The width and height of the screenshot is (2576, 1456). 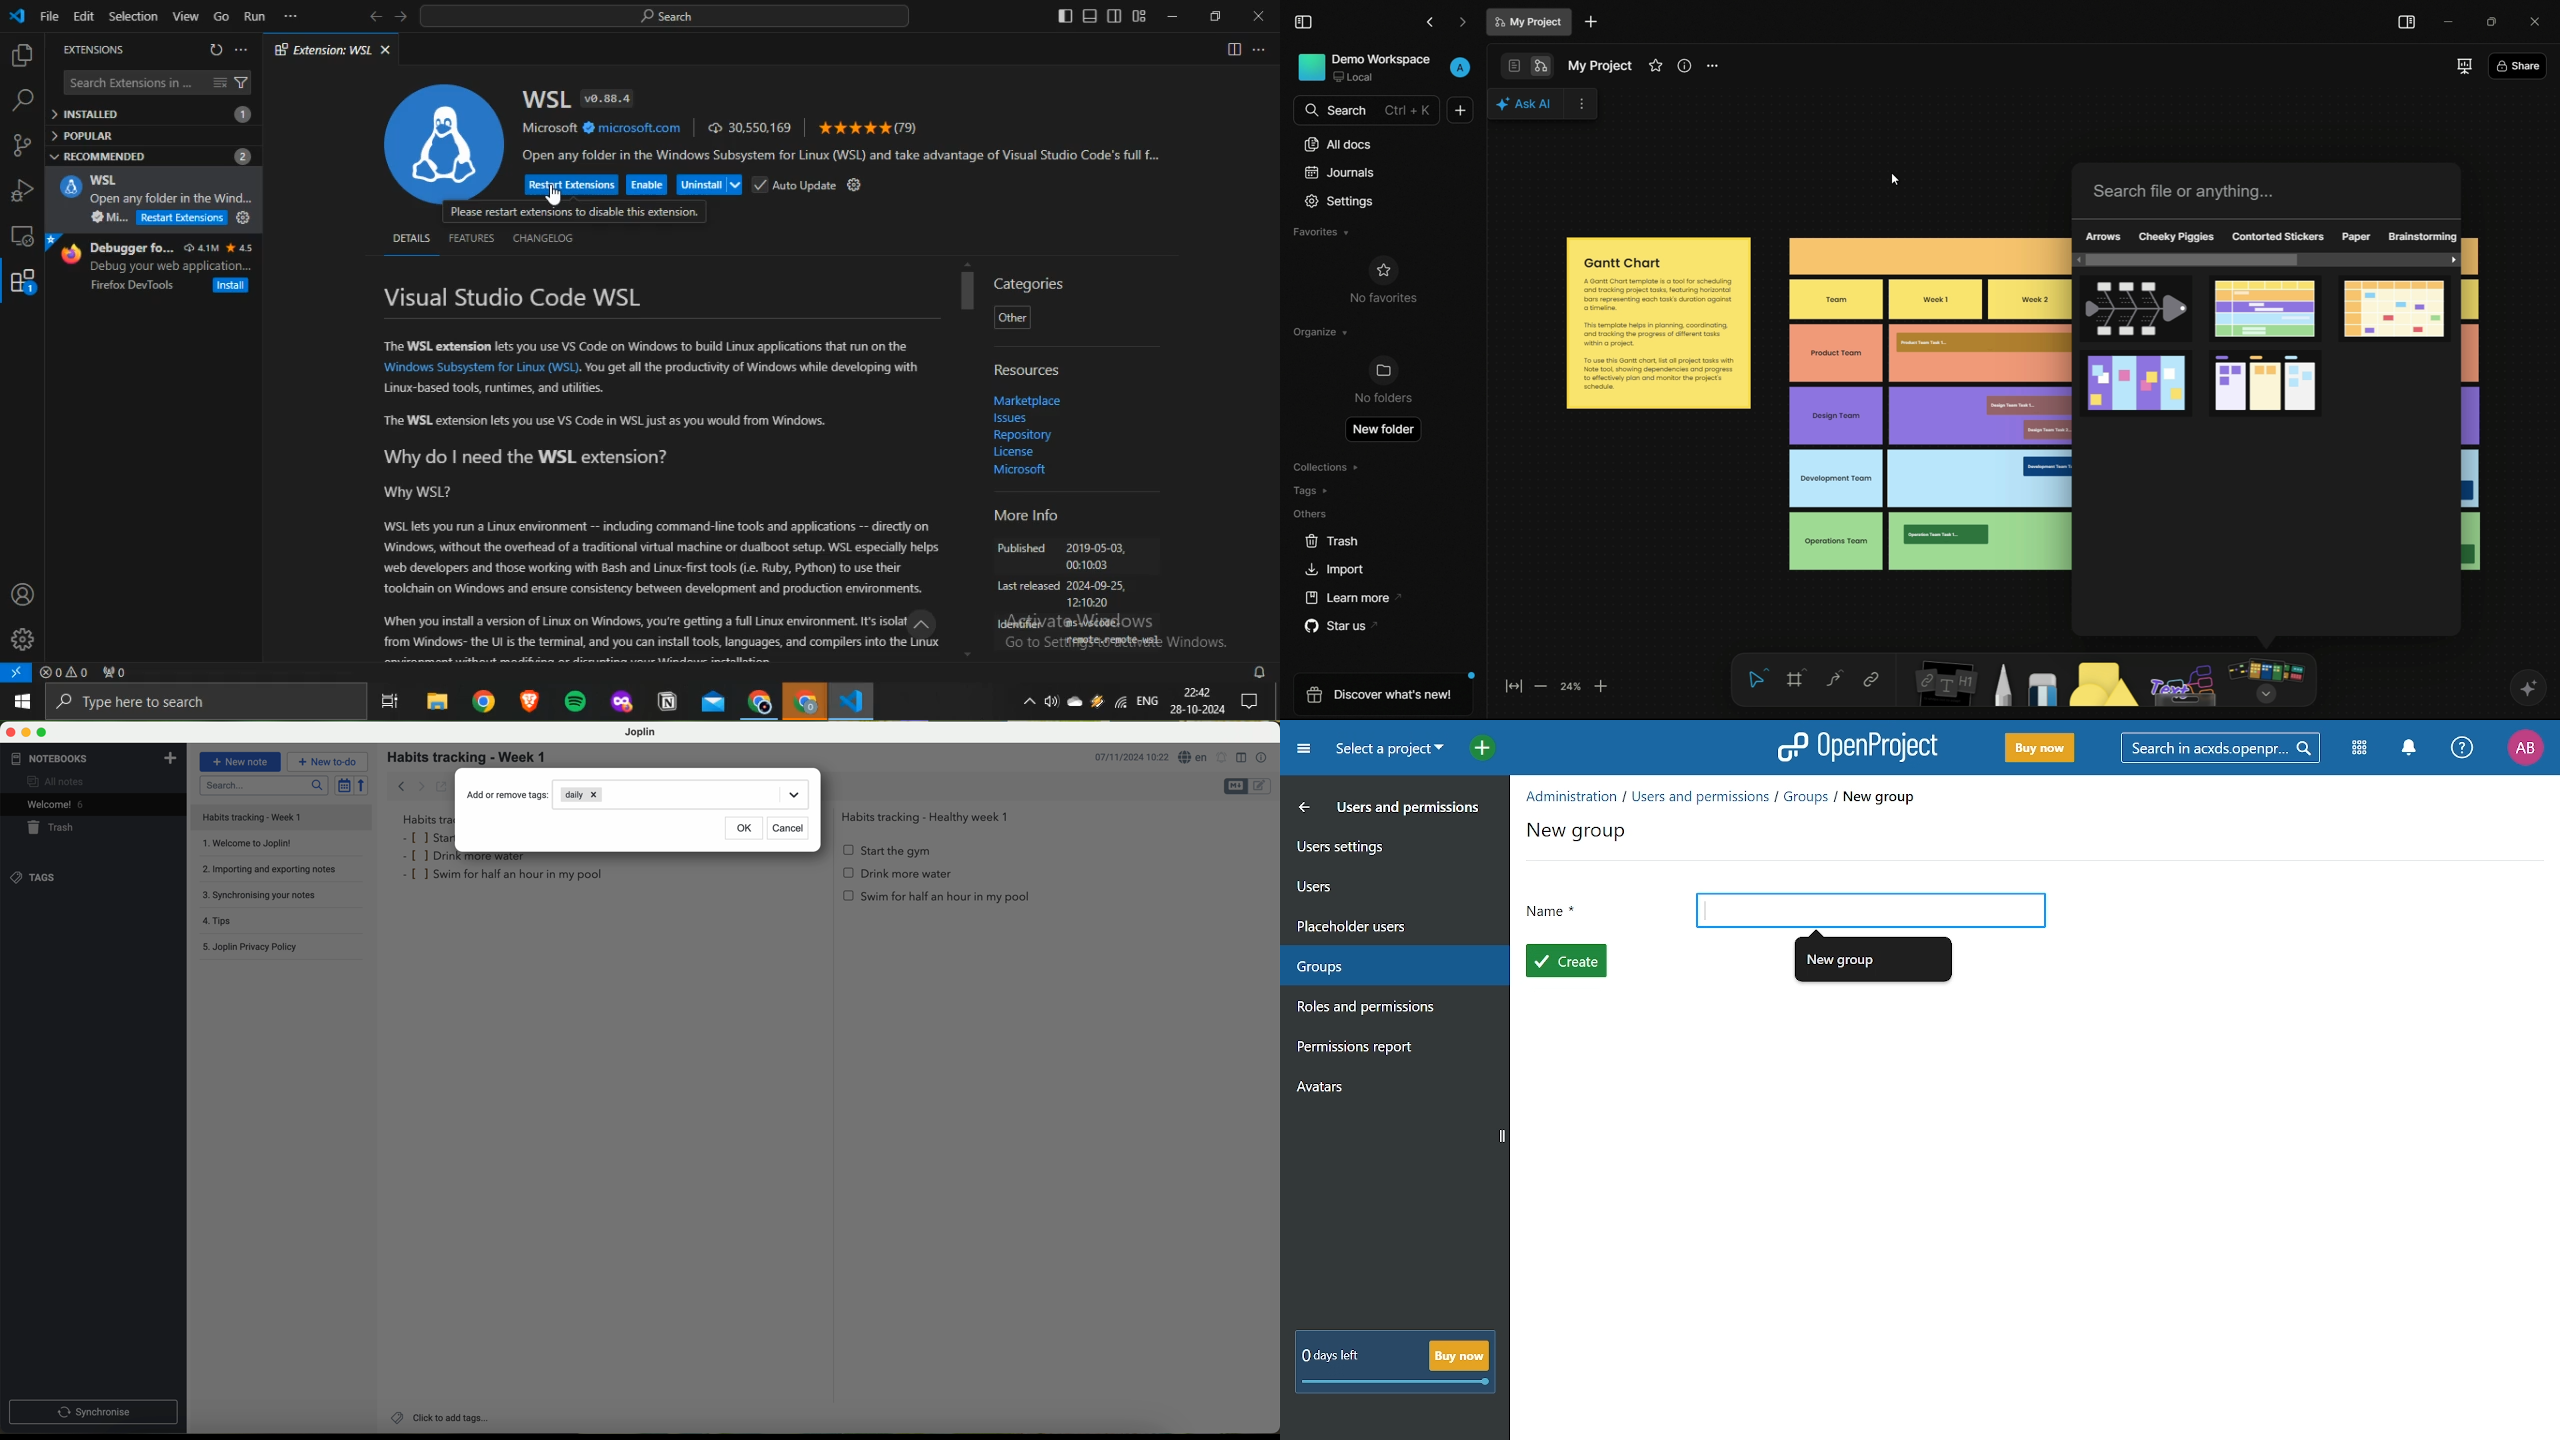 I want to click on Restart extensions, so click(x=182, y=218).